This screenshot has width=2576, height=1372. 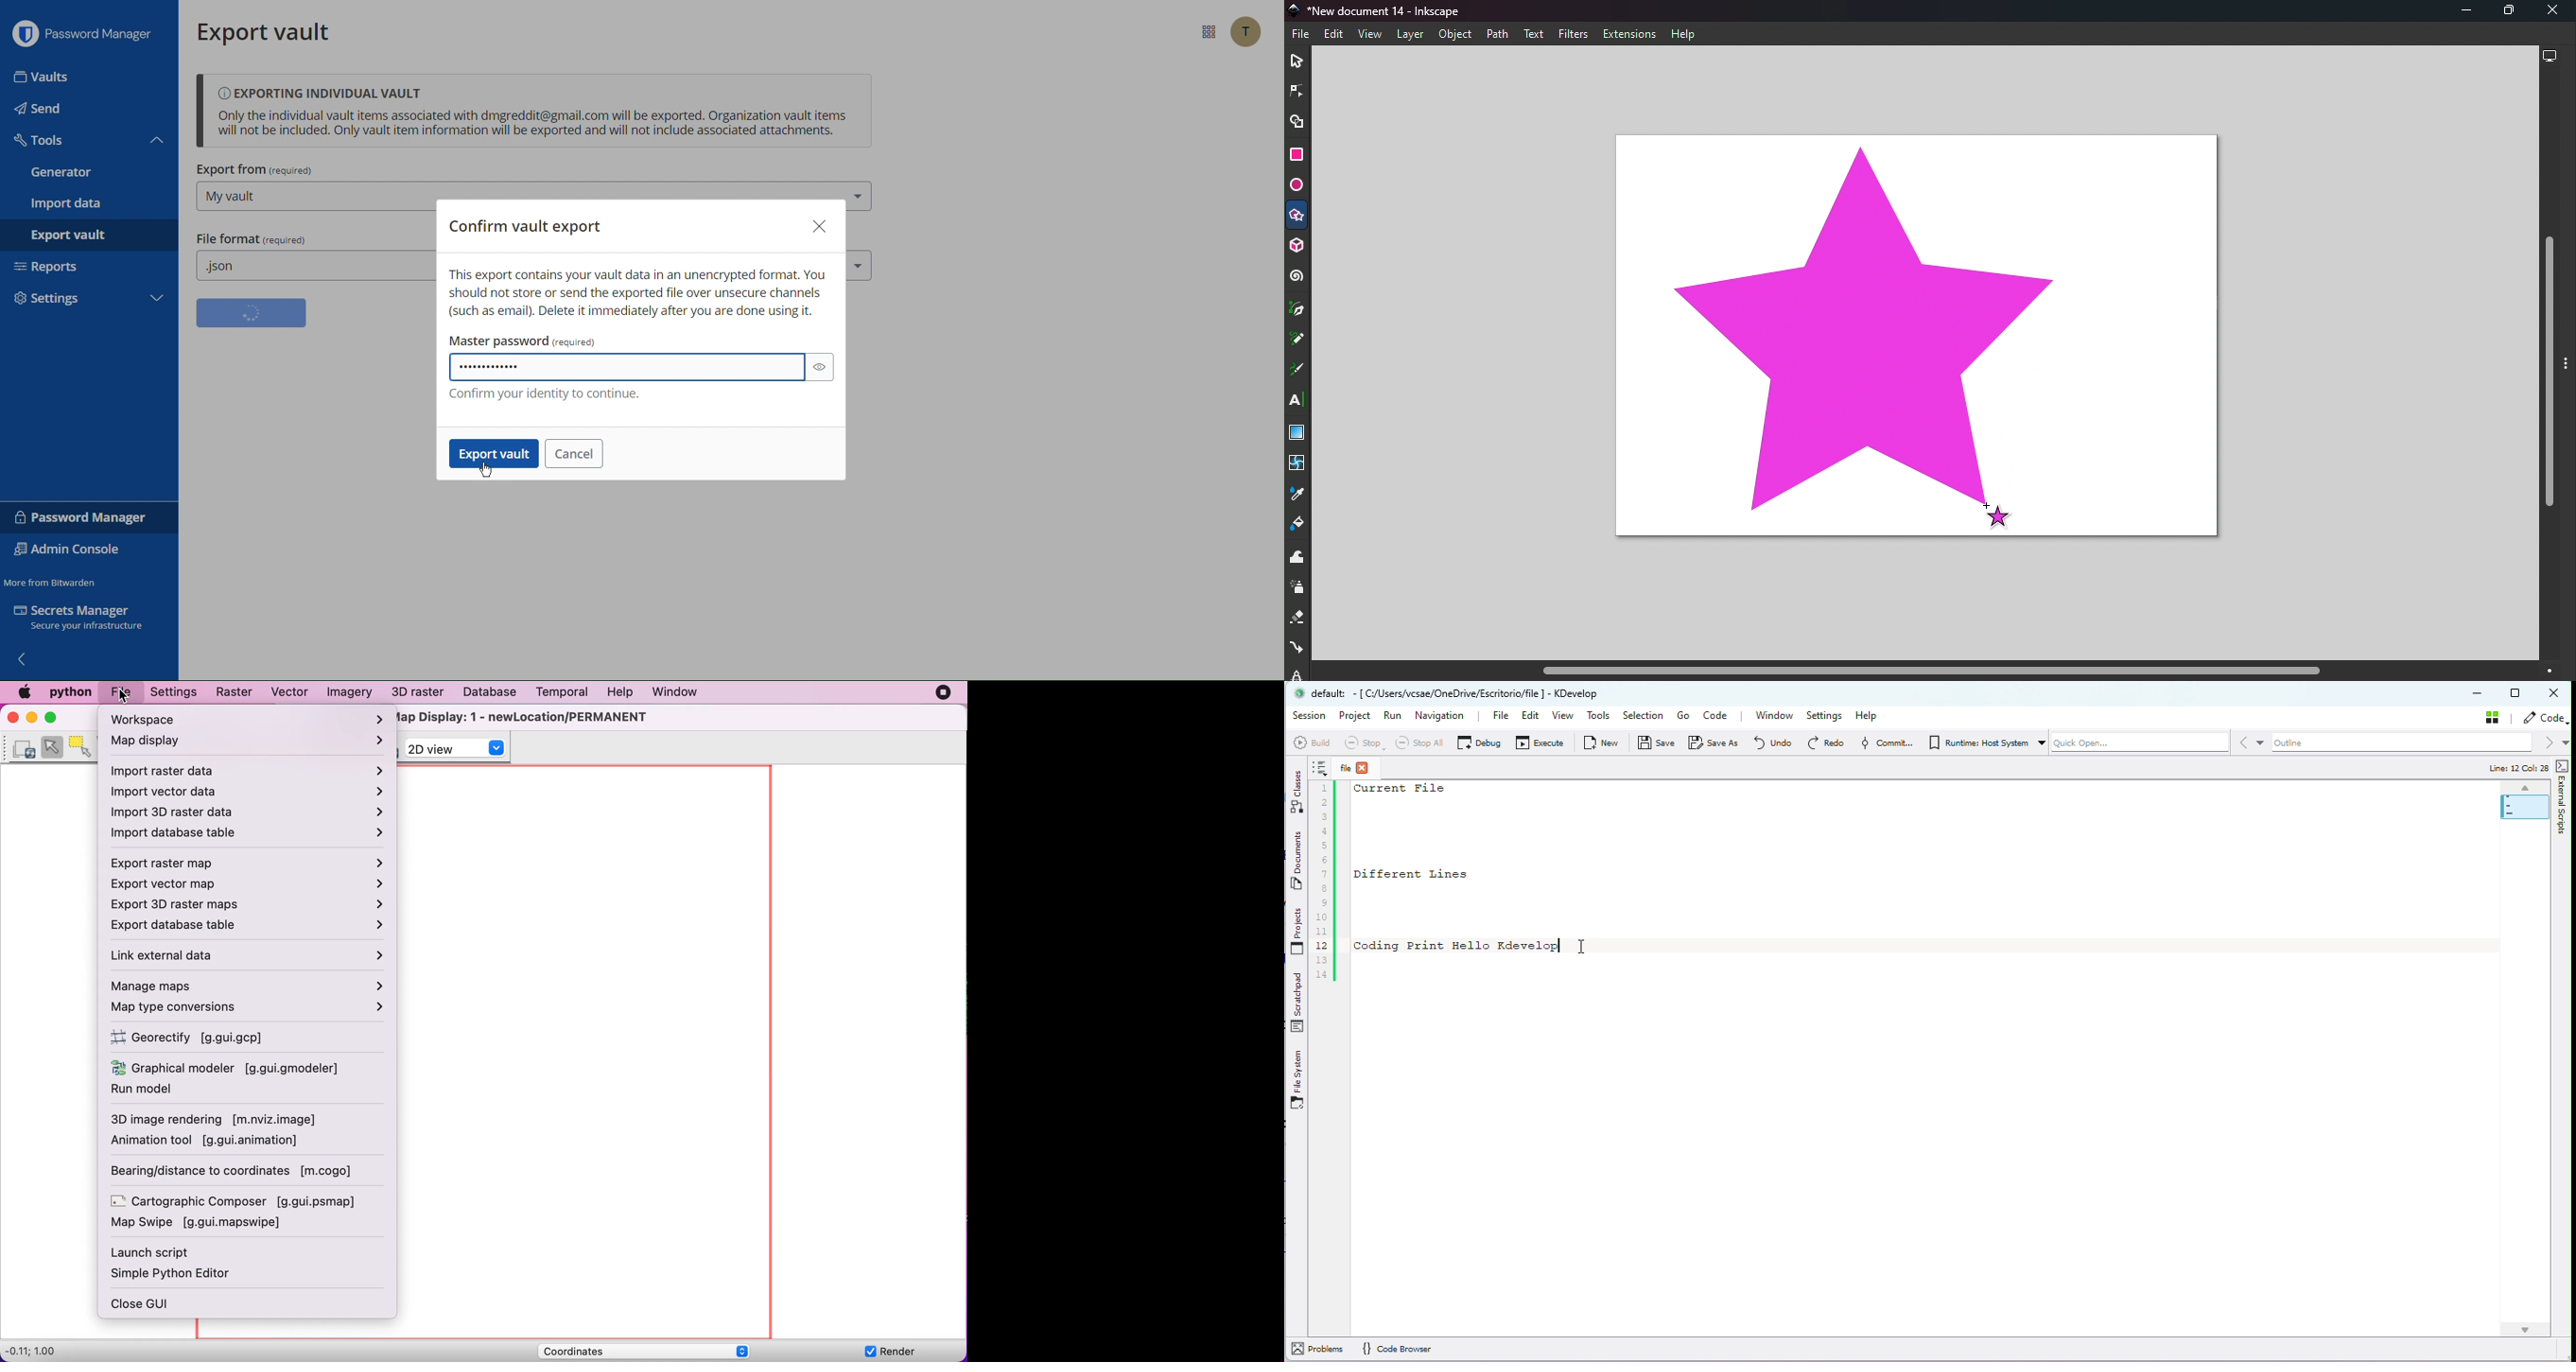 What do you see at coordinates (83, 518) in the screenshot?
I see `Password Manager` at bounding box center [83, 518].